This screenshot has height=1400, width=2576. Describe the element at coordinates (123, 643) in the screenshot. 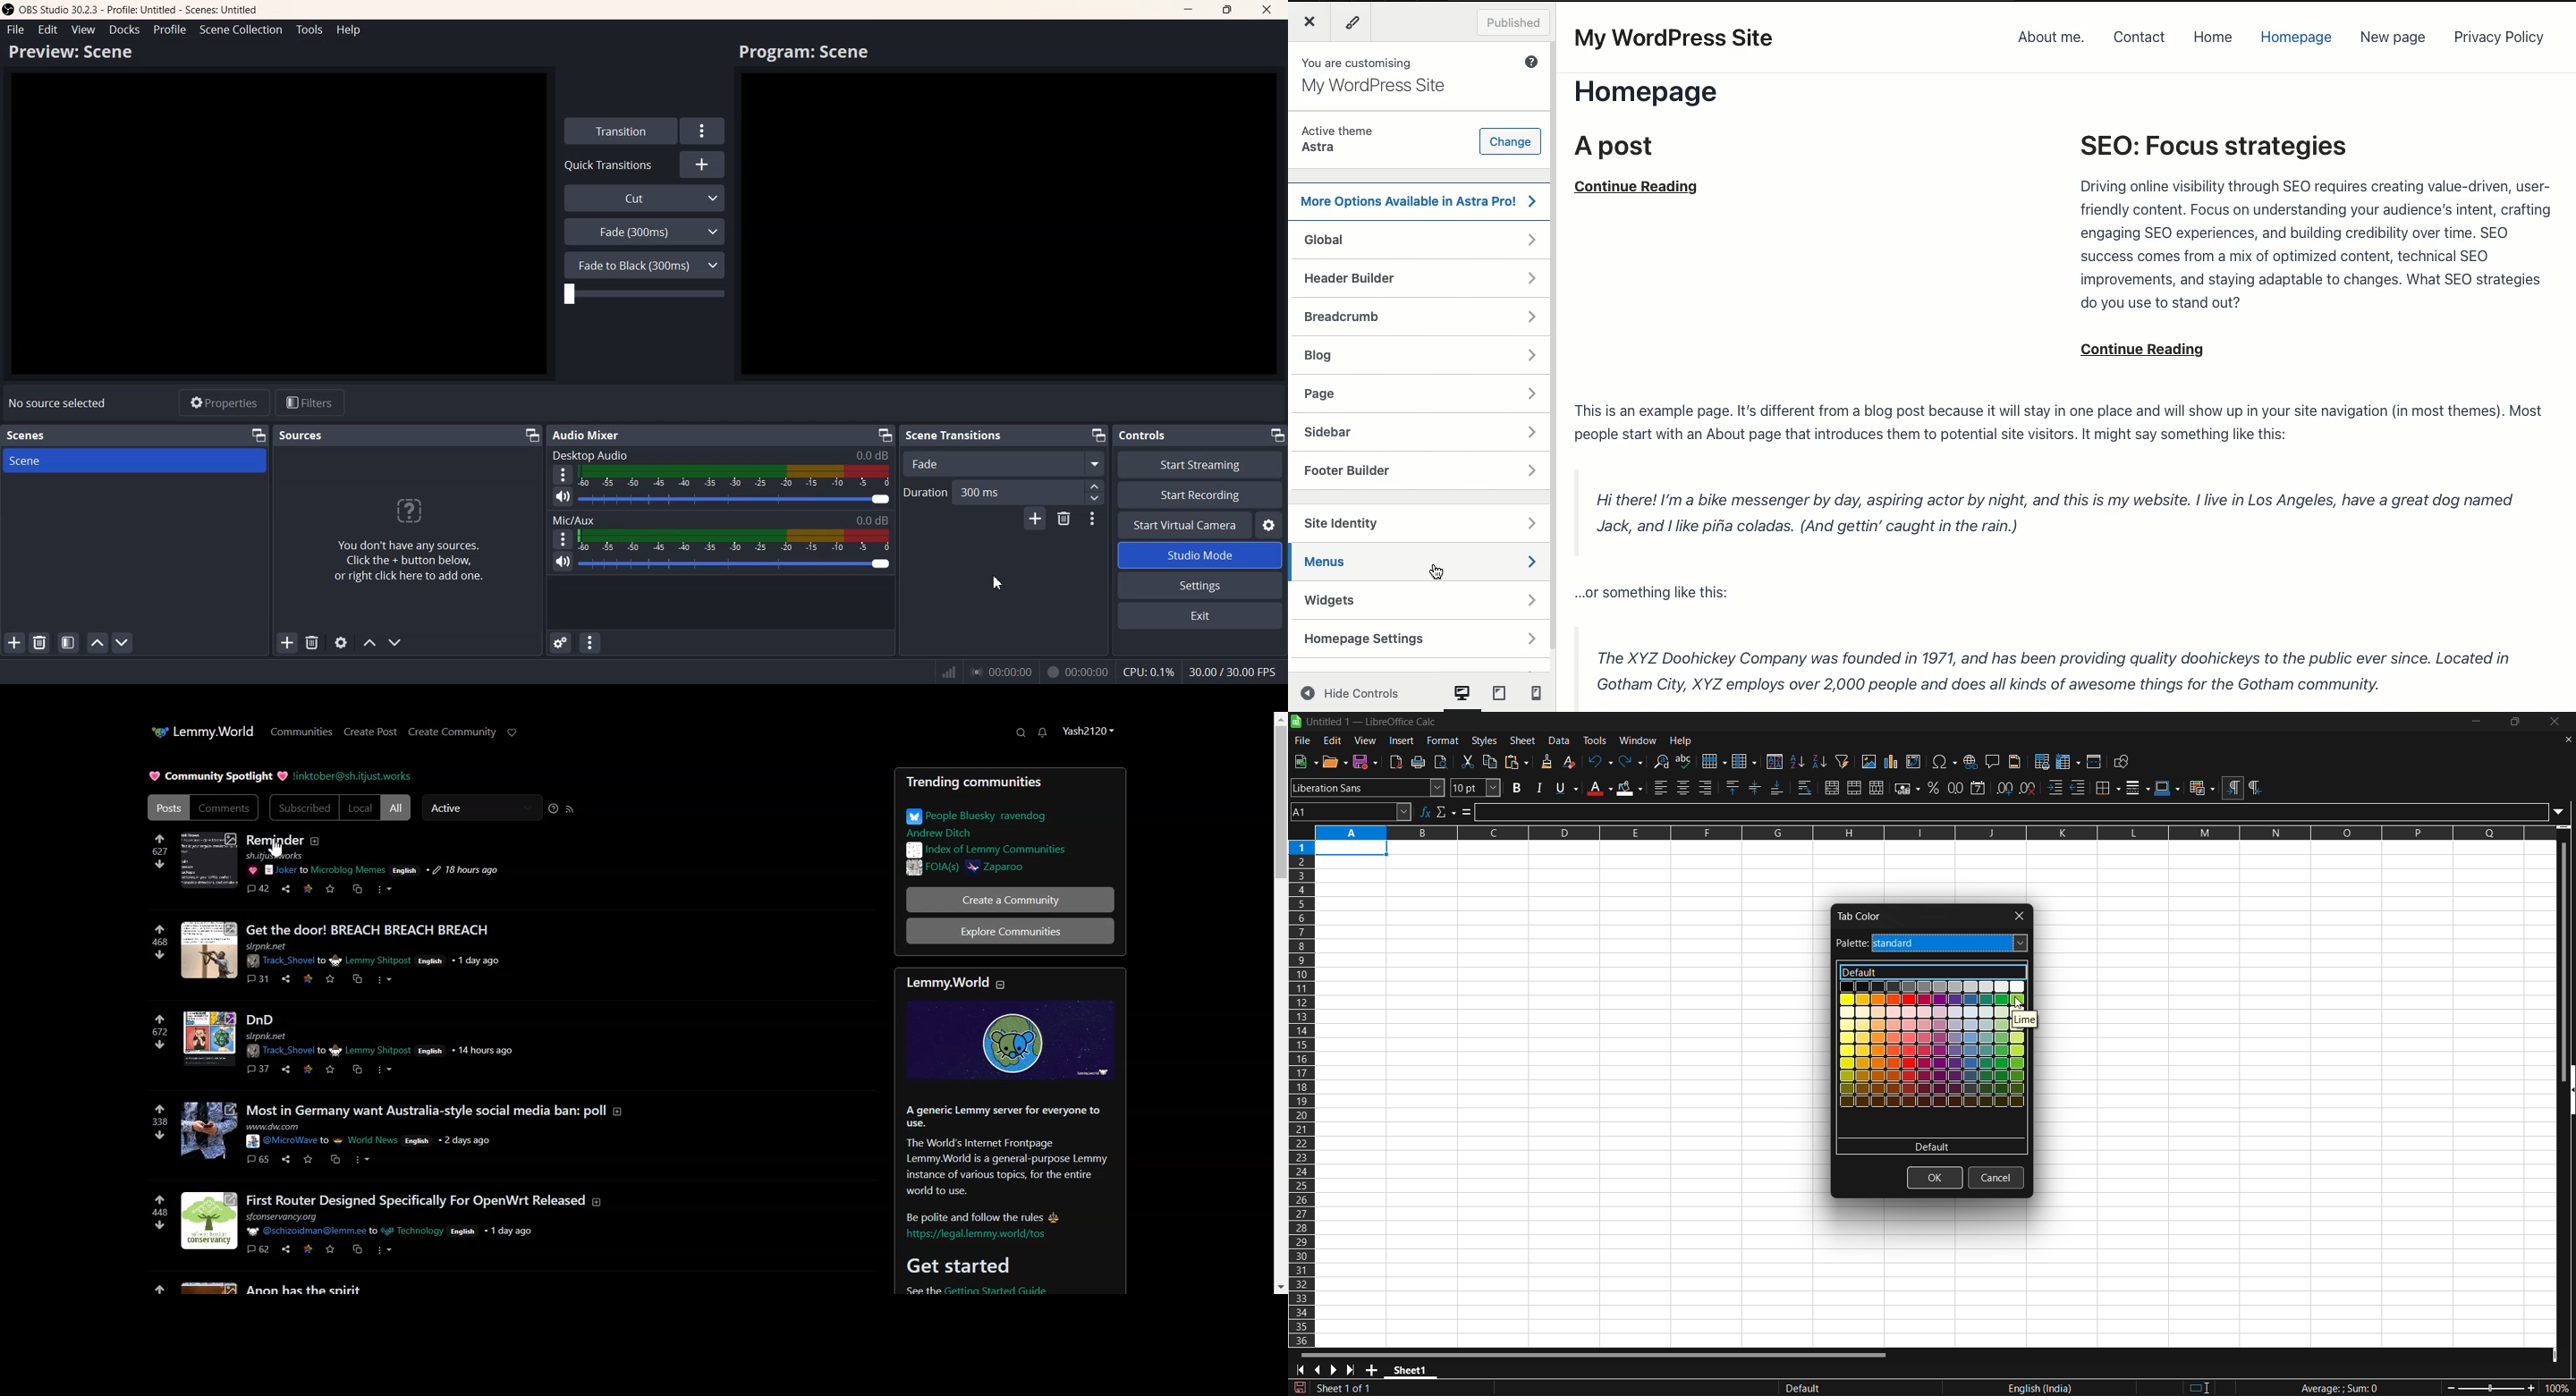

I see `Follow scene down` at that location.